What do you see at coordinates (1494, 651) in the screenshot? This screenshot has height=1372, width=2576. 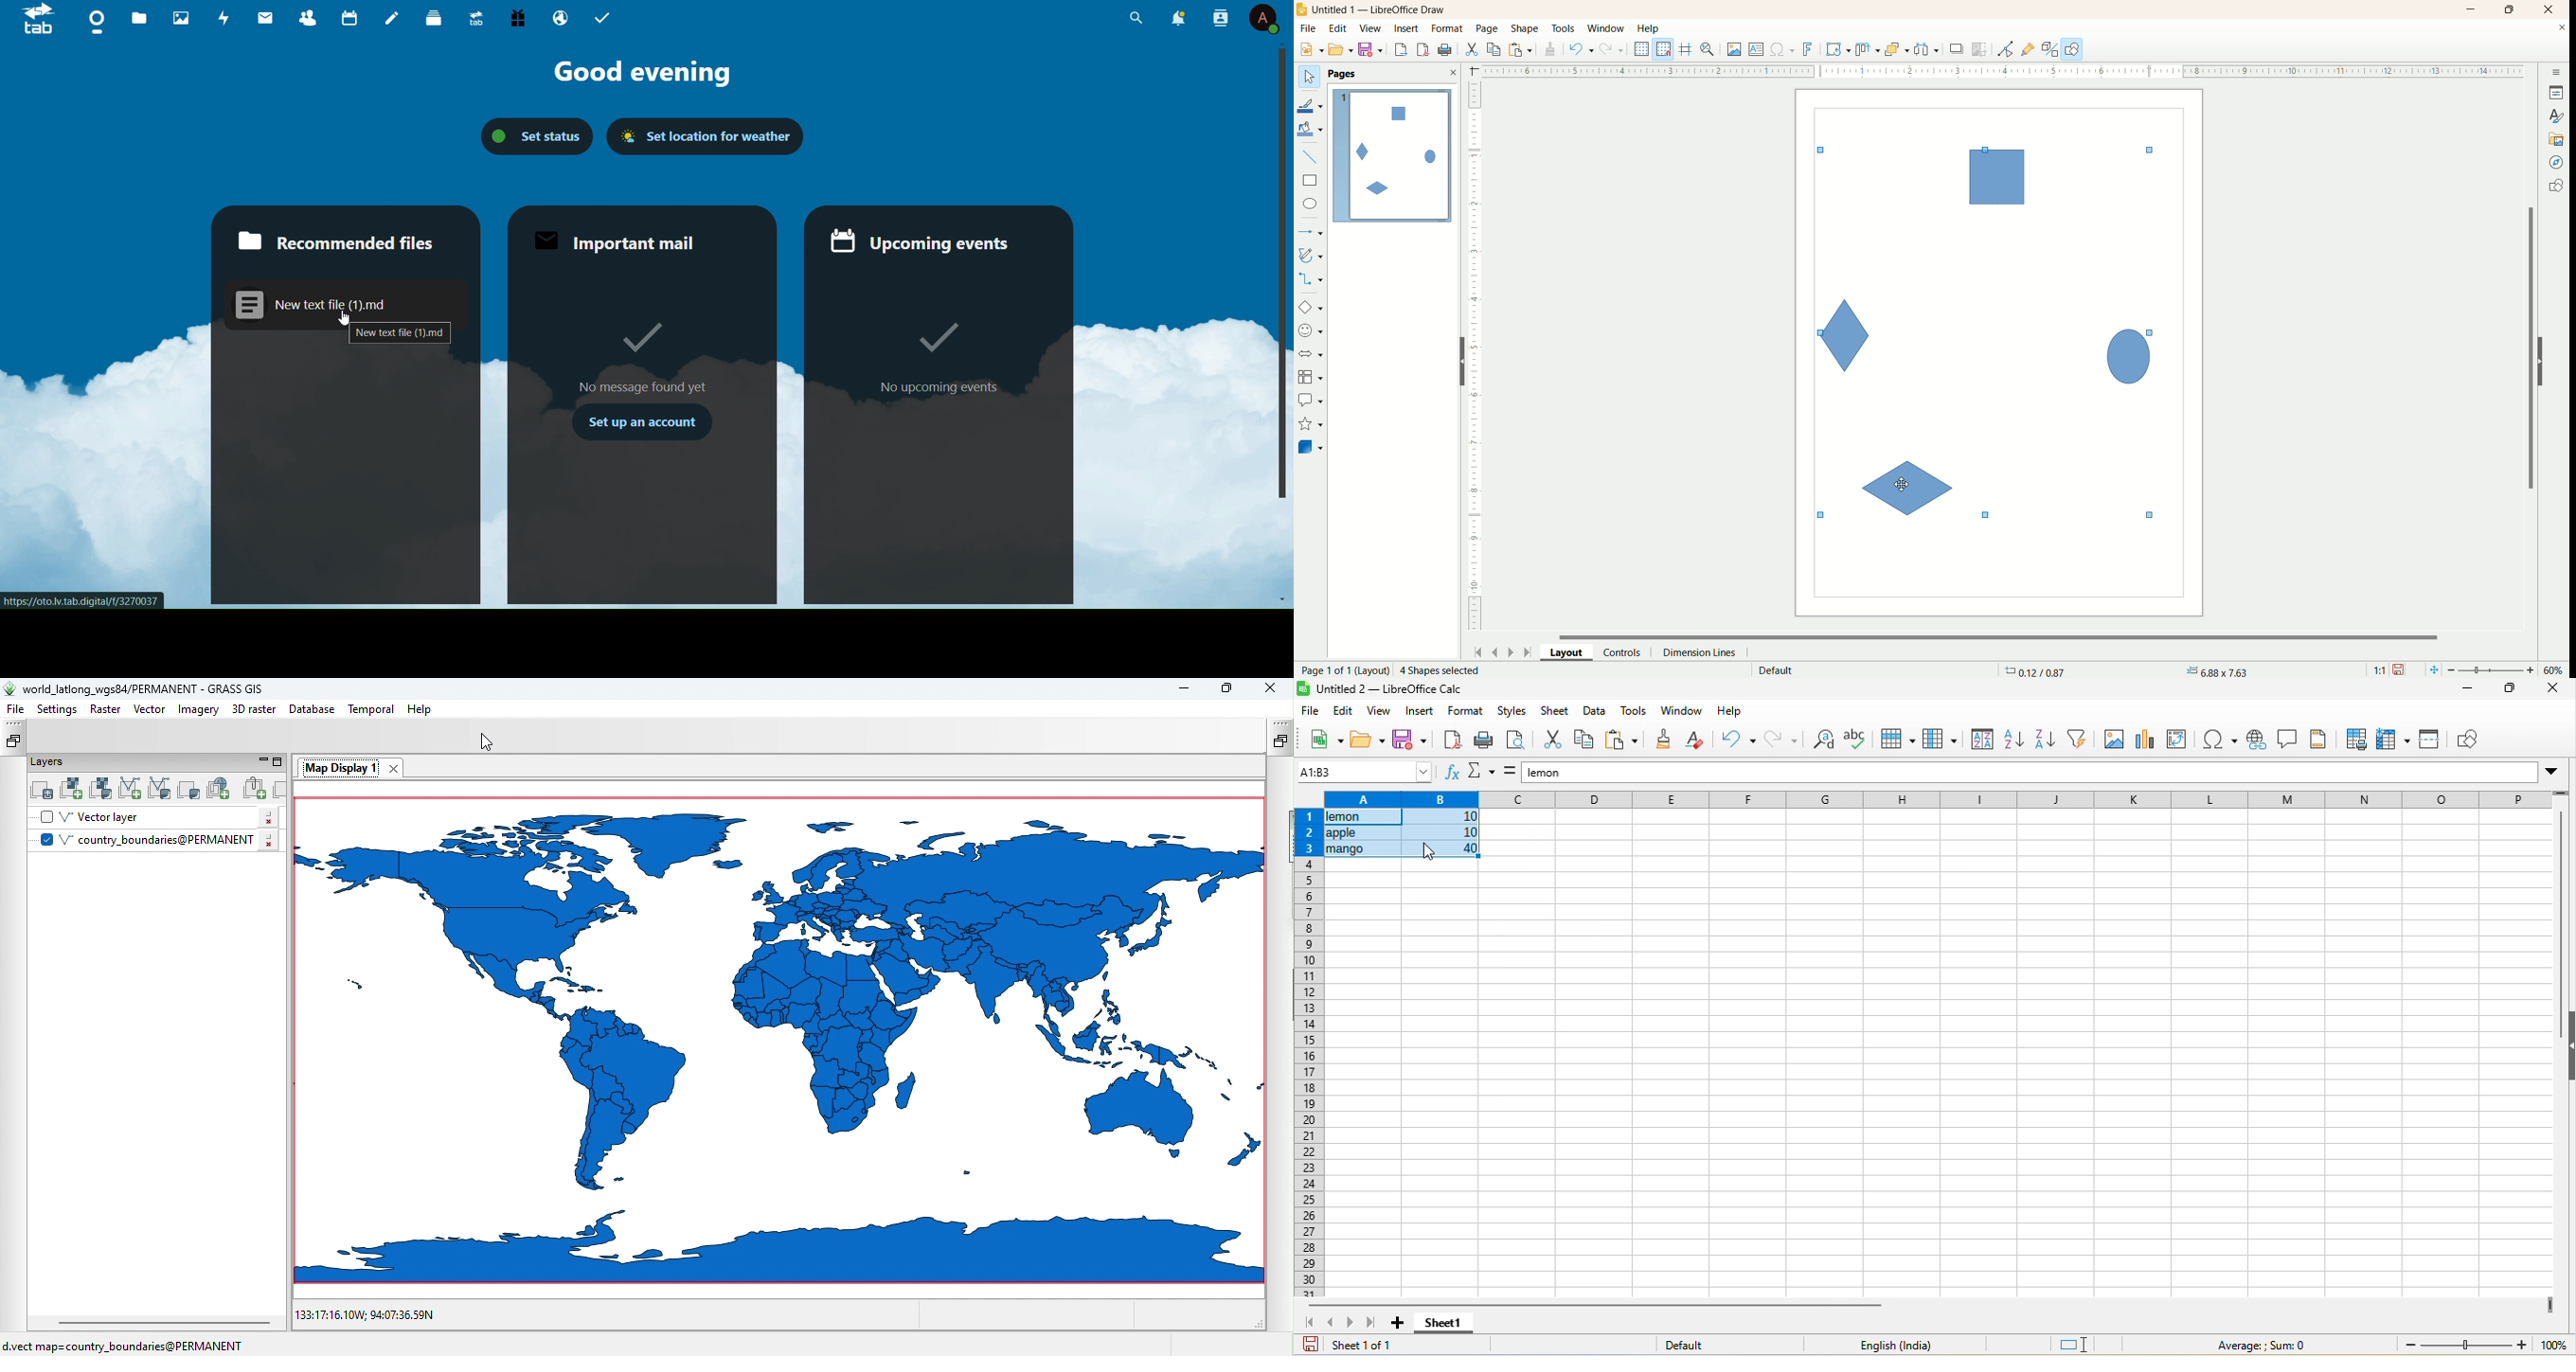 I see `previous page` at bounding box center [1494, 651].